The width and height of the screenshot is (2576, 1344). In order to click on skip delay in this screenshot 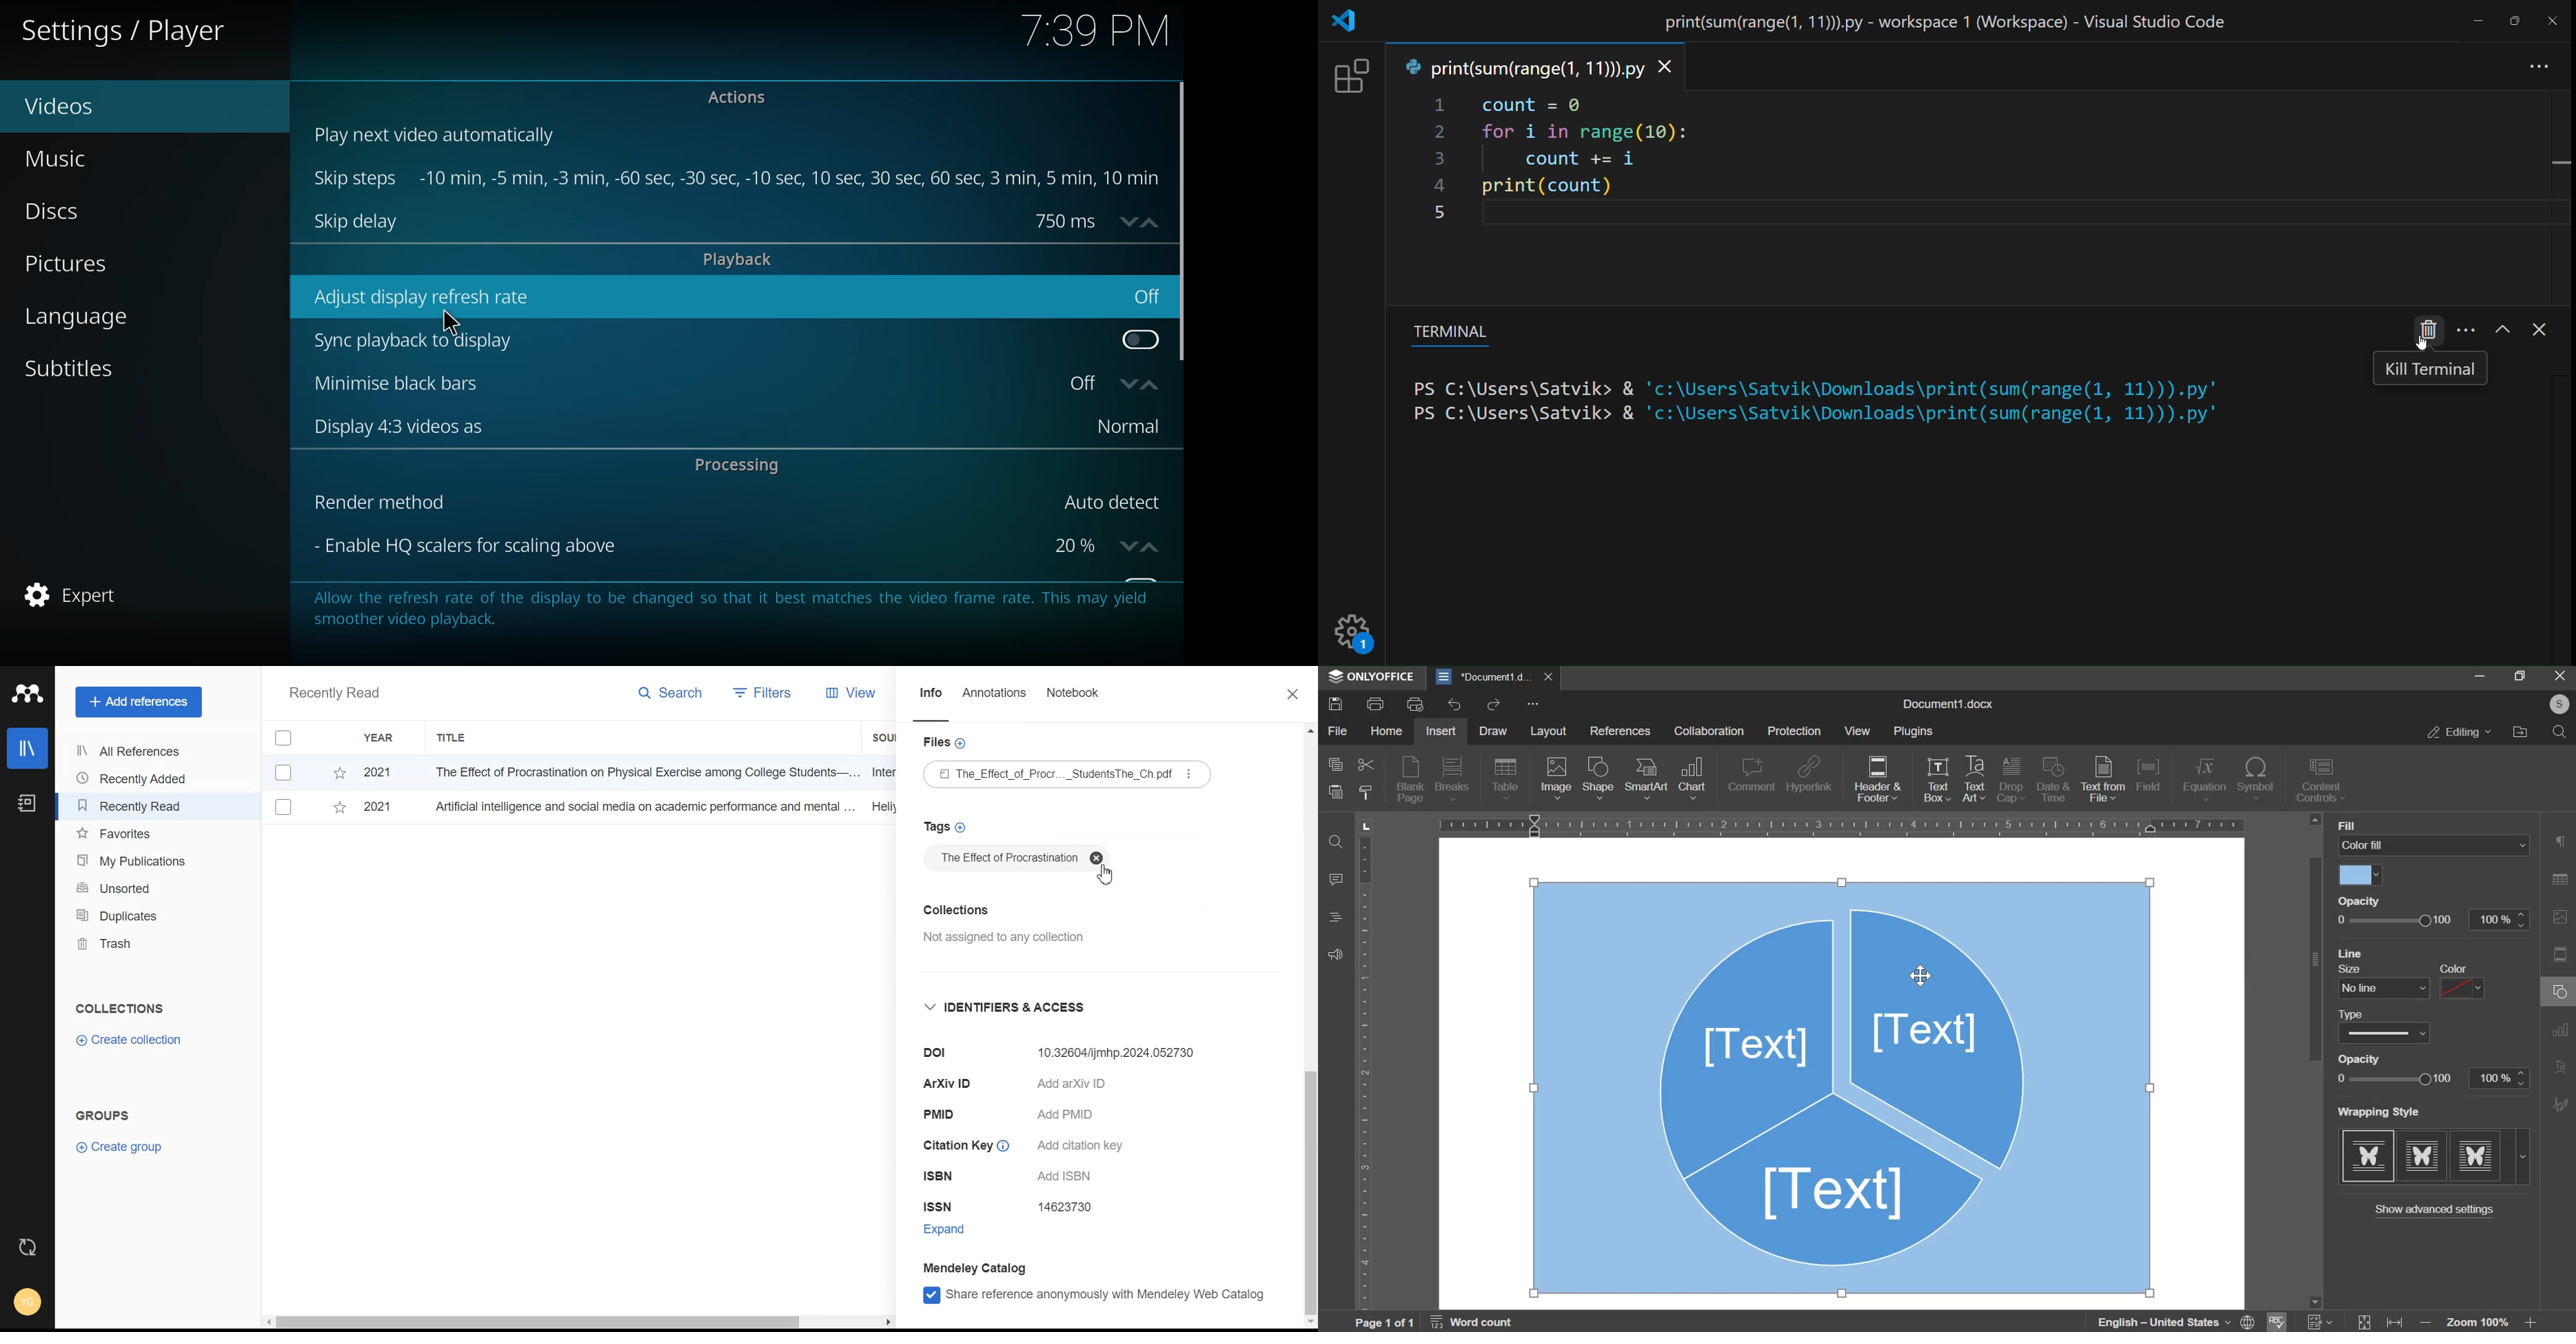, I will do `click(358, 223)`.